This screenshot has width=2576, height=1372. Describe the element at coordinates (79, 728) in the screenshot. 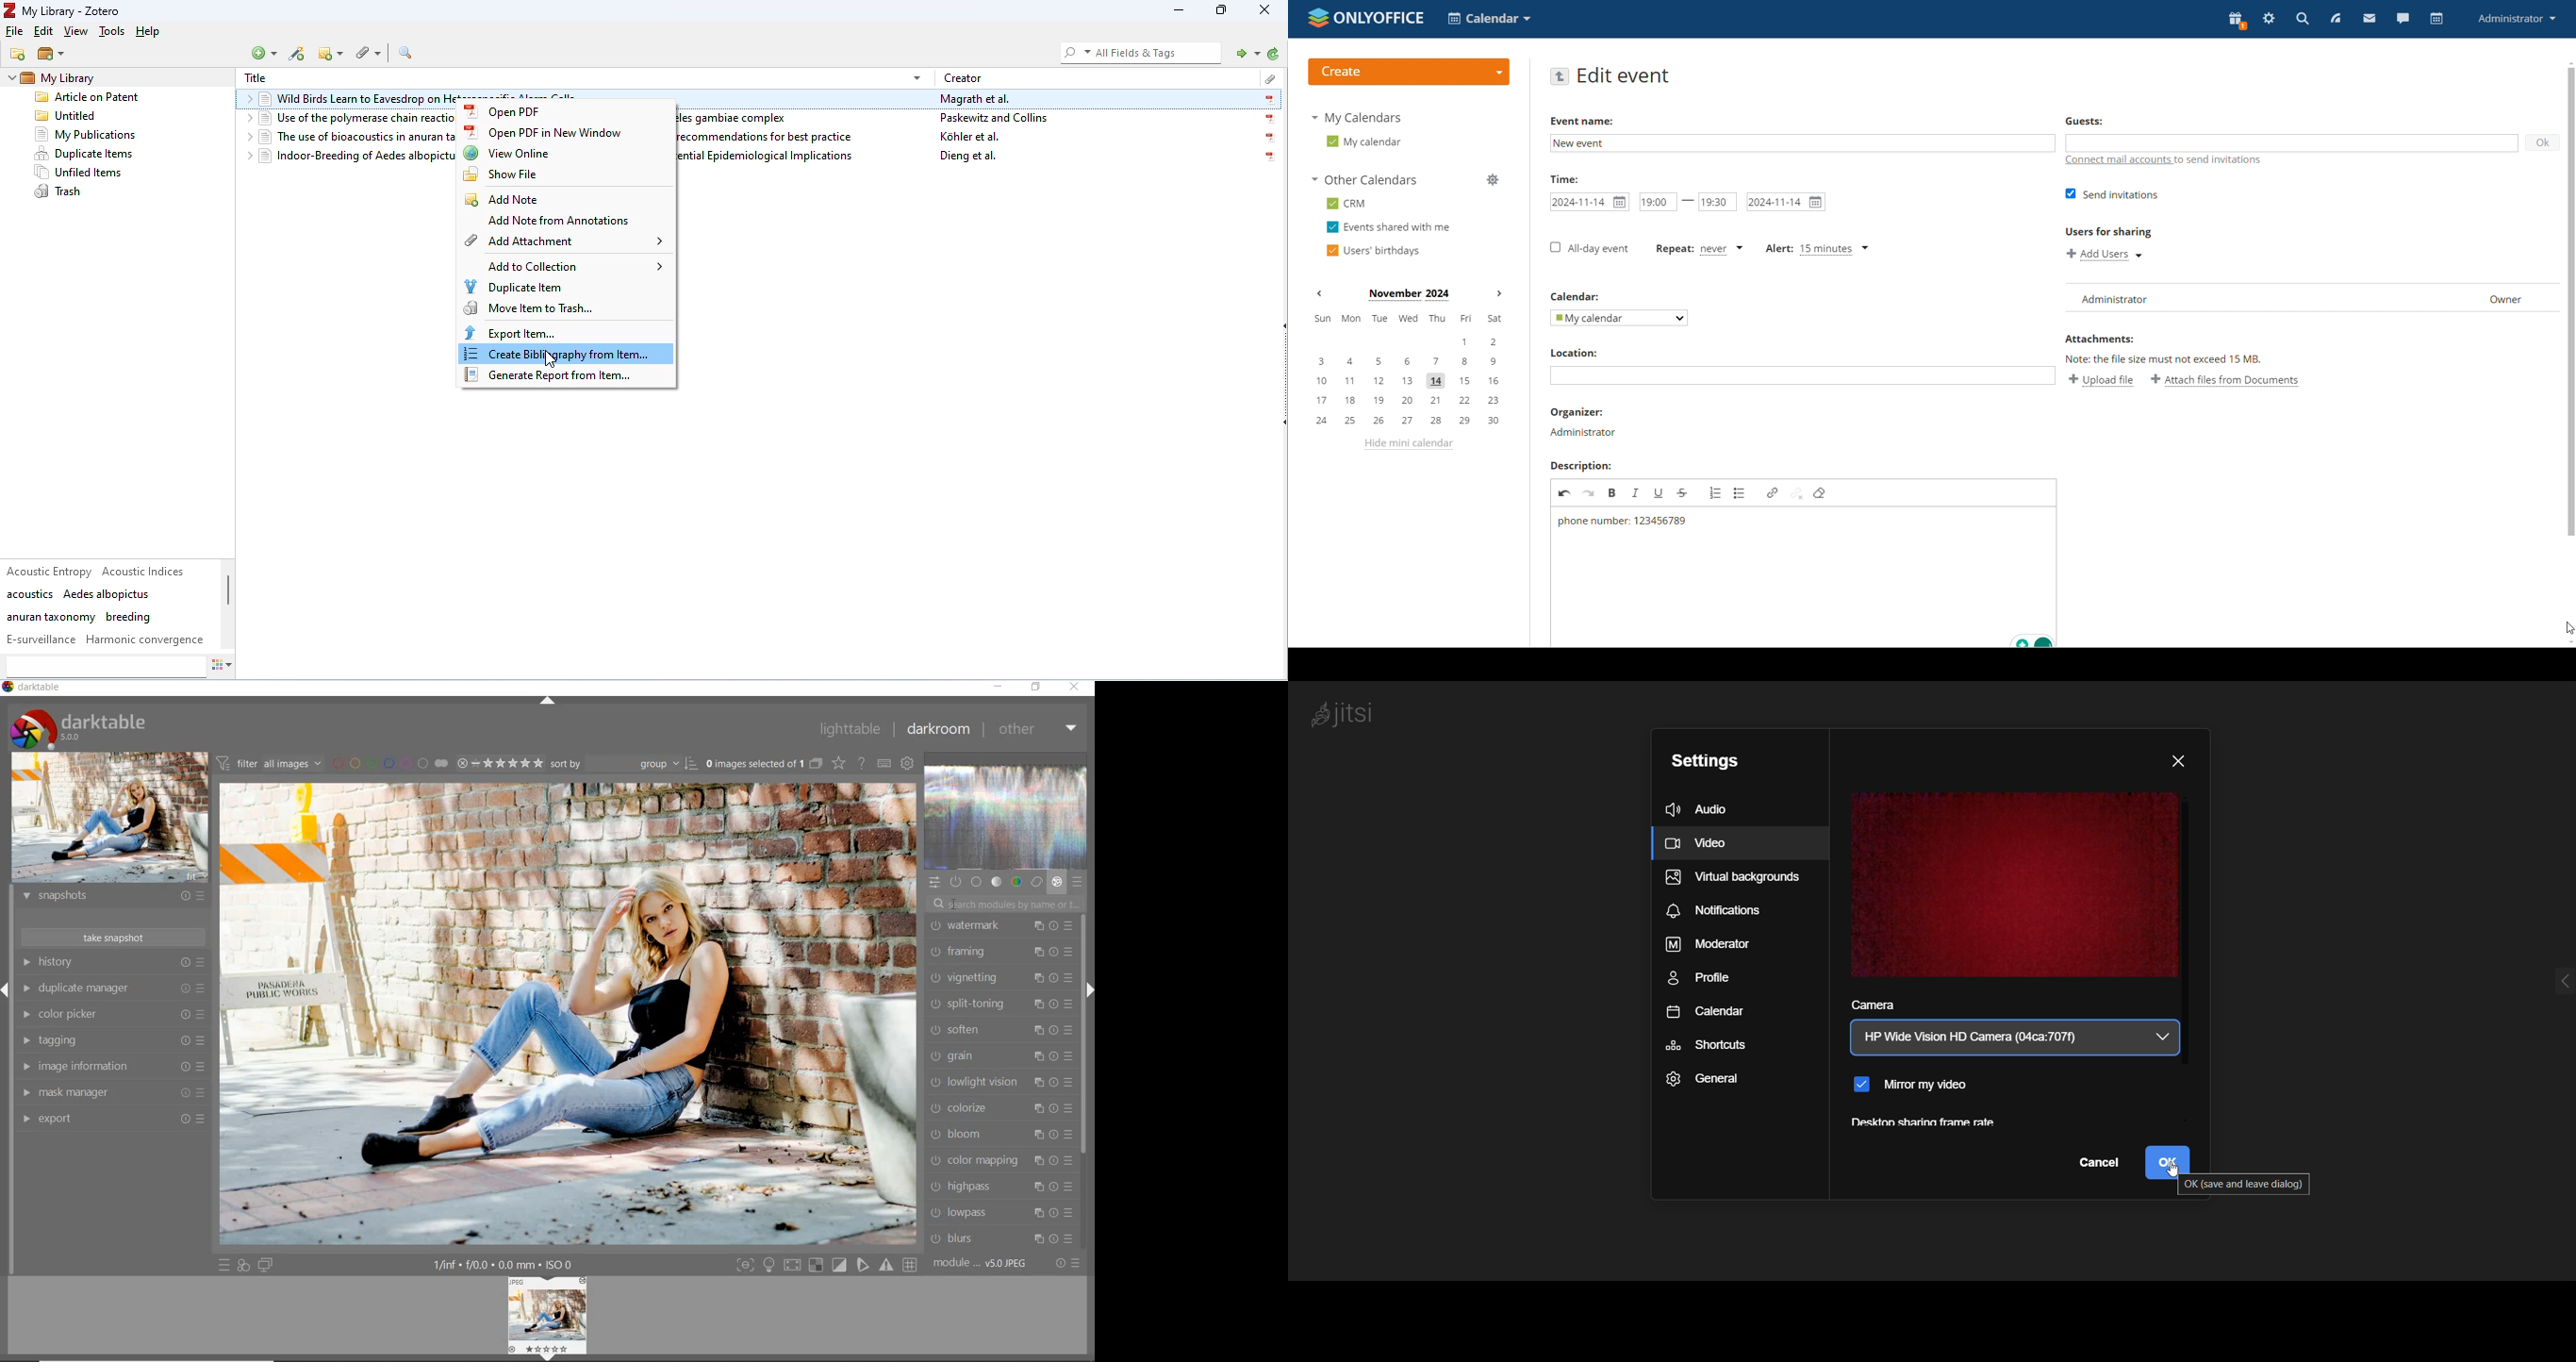

I see `system logo` at that location.